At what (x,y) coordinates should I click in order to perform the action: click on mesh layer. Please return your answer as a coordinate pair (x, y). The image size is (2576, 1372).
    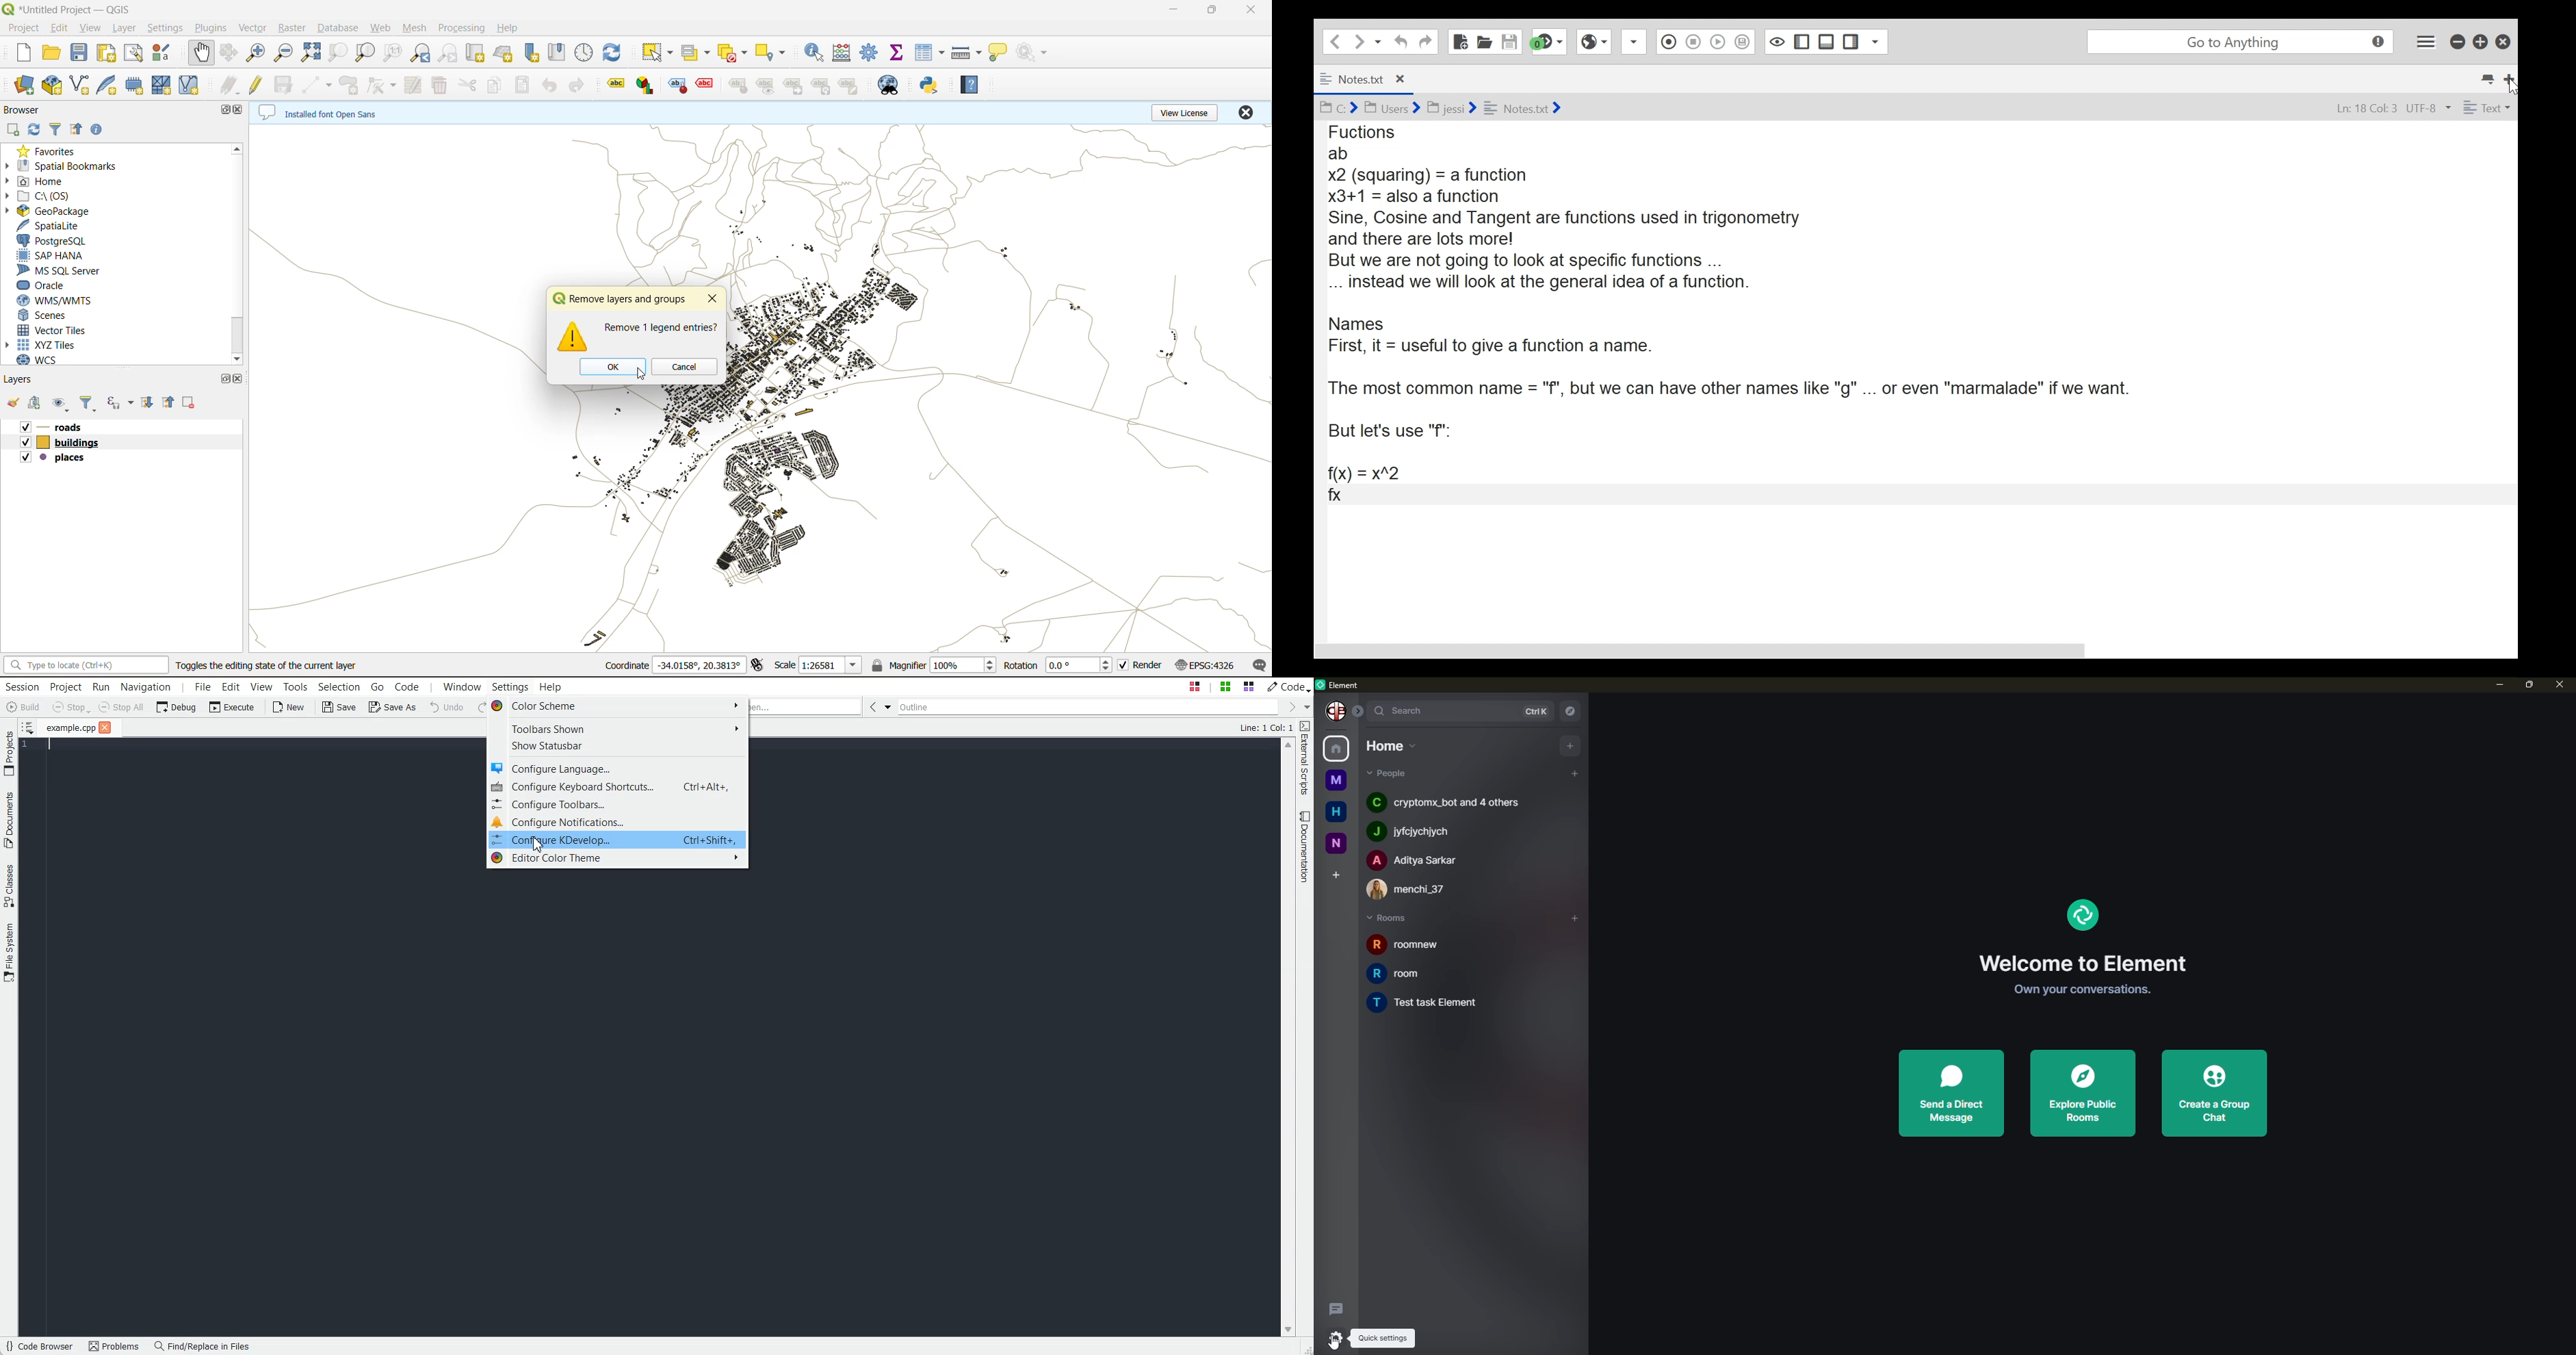
    Looking at the image, I should click on (161, 87).